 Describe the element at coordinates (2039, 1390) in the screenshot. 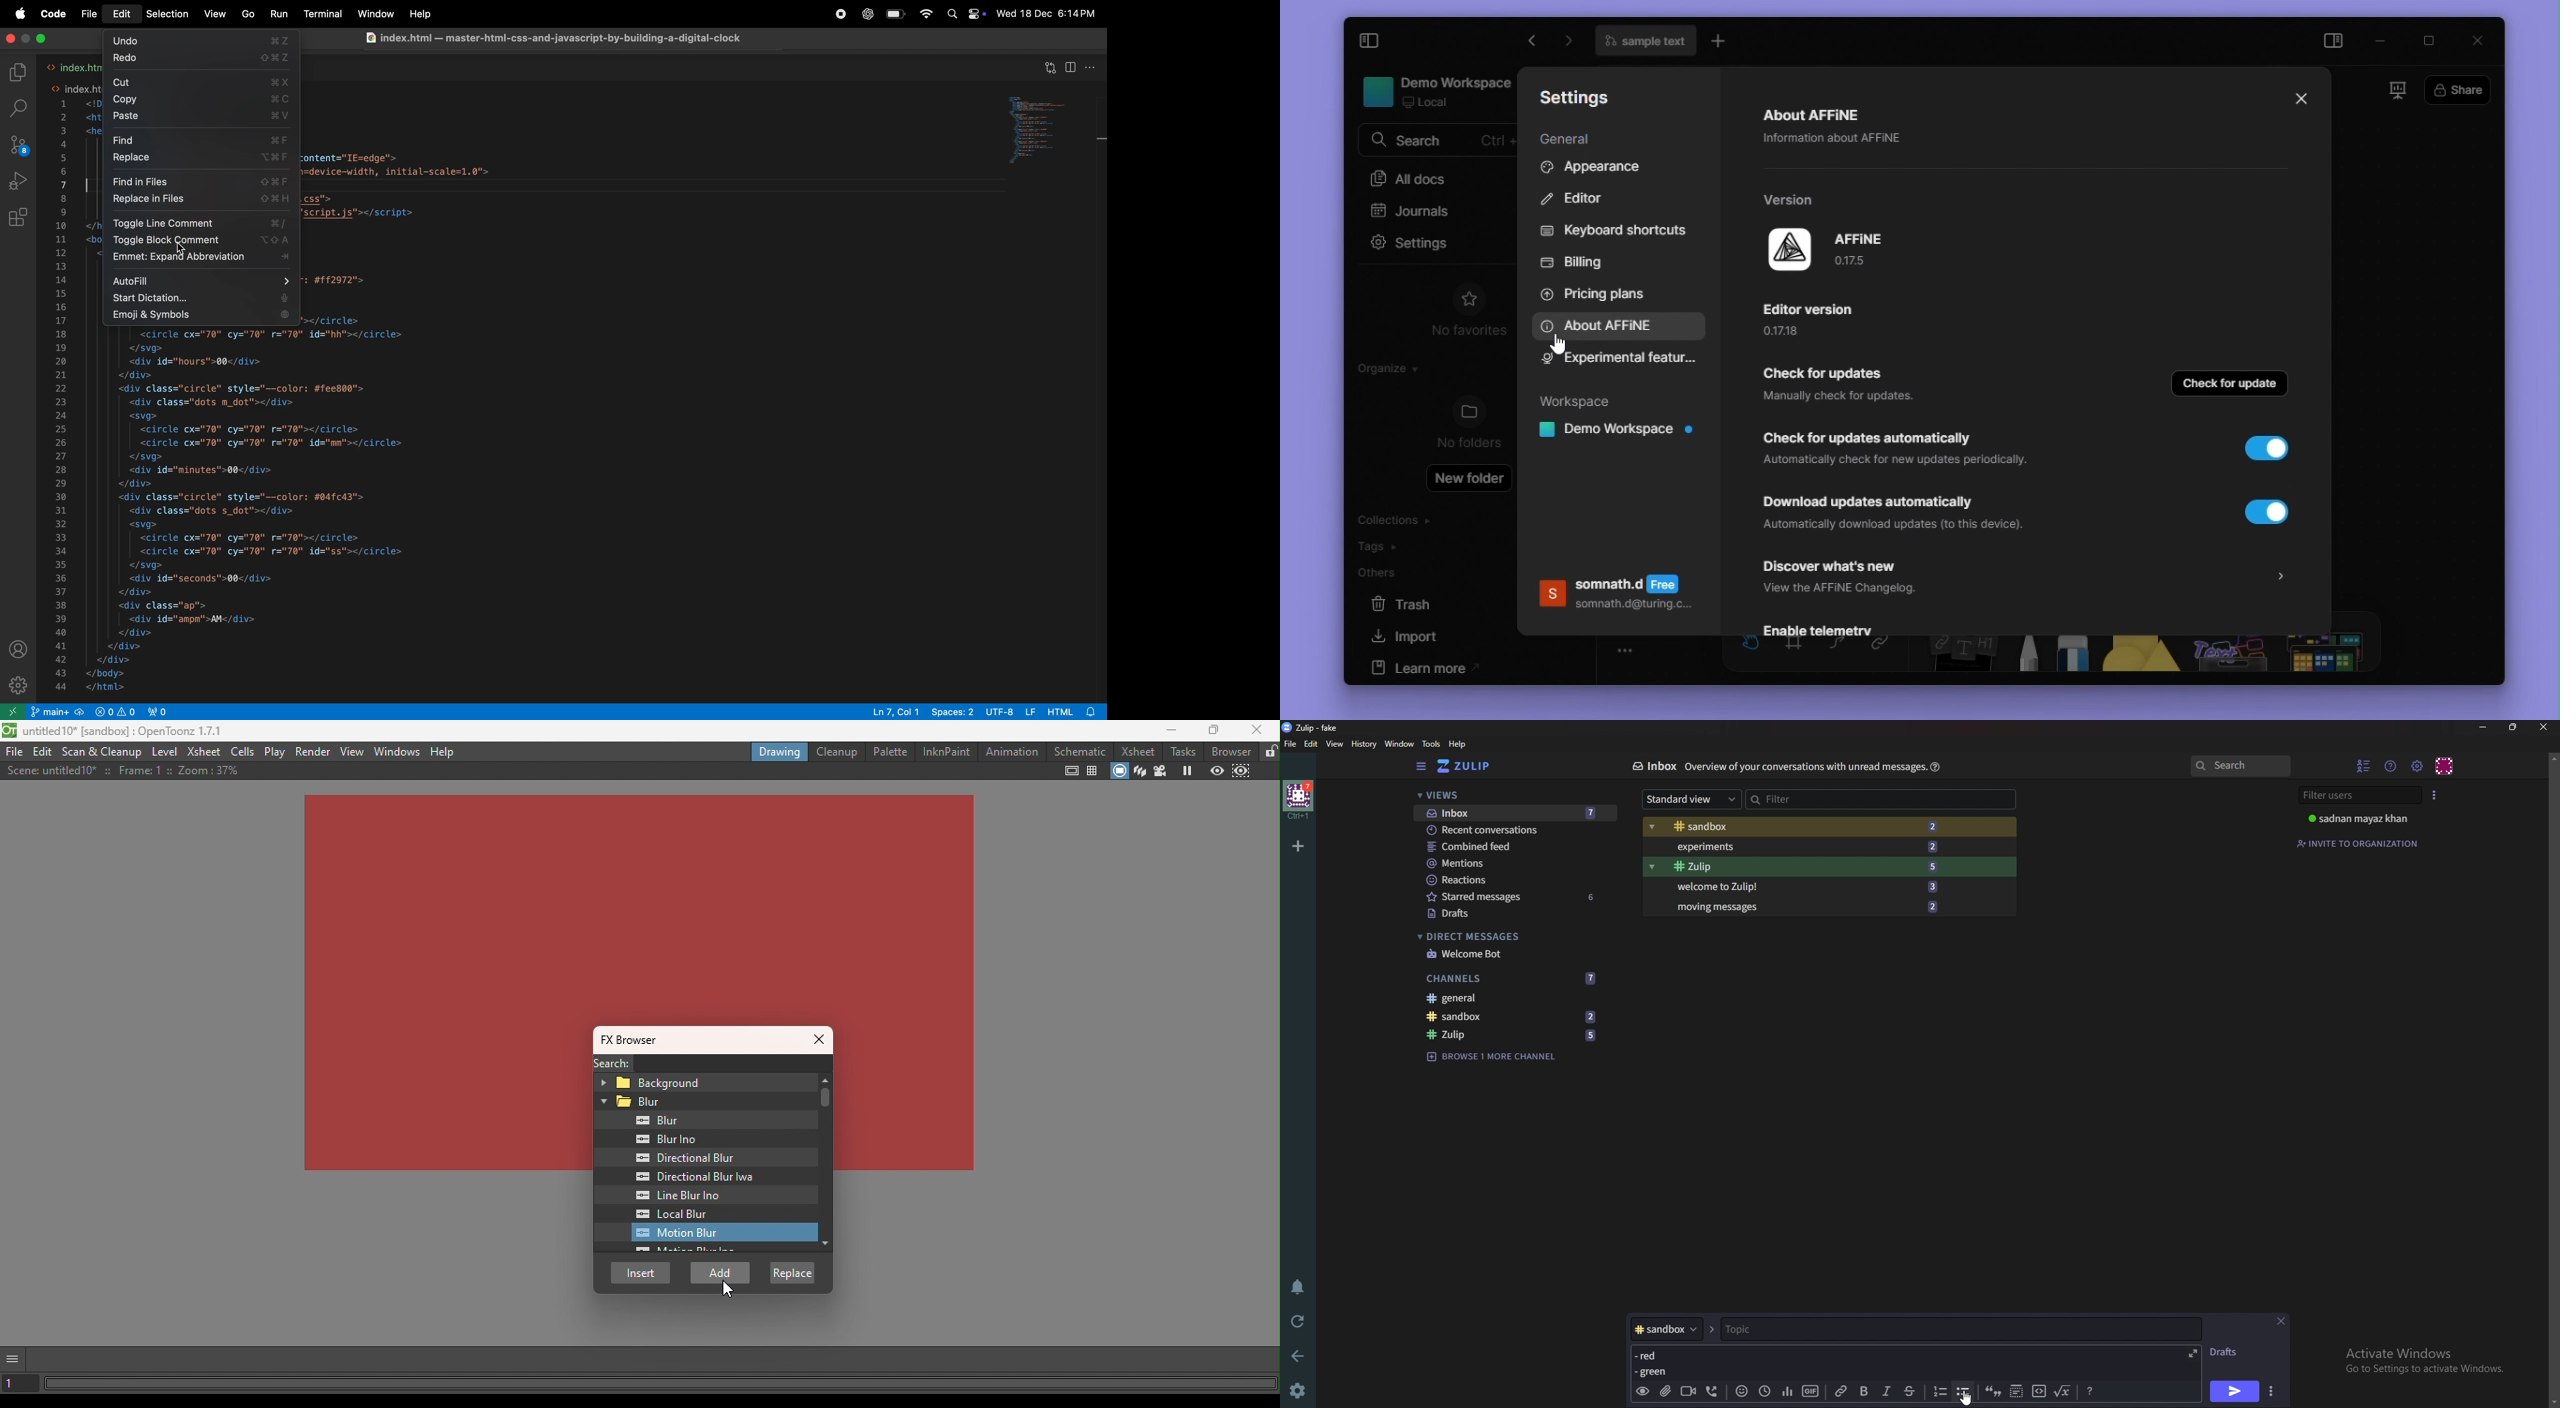

I see `code` at that location.